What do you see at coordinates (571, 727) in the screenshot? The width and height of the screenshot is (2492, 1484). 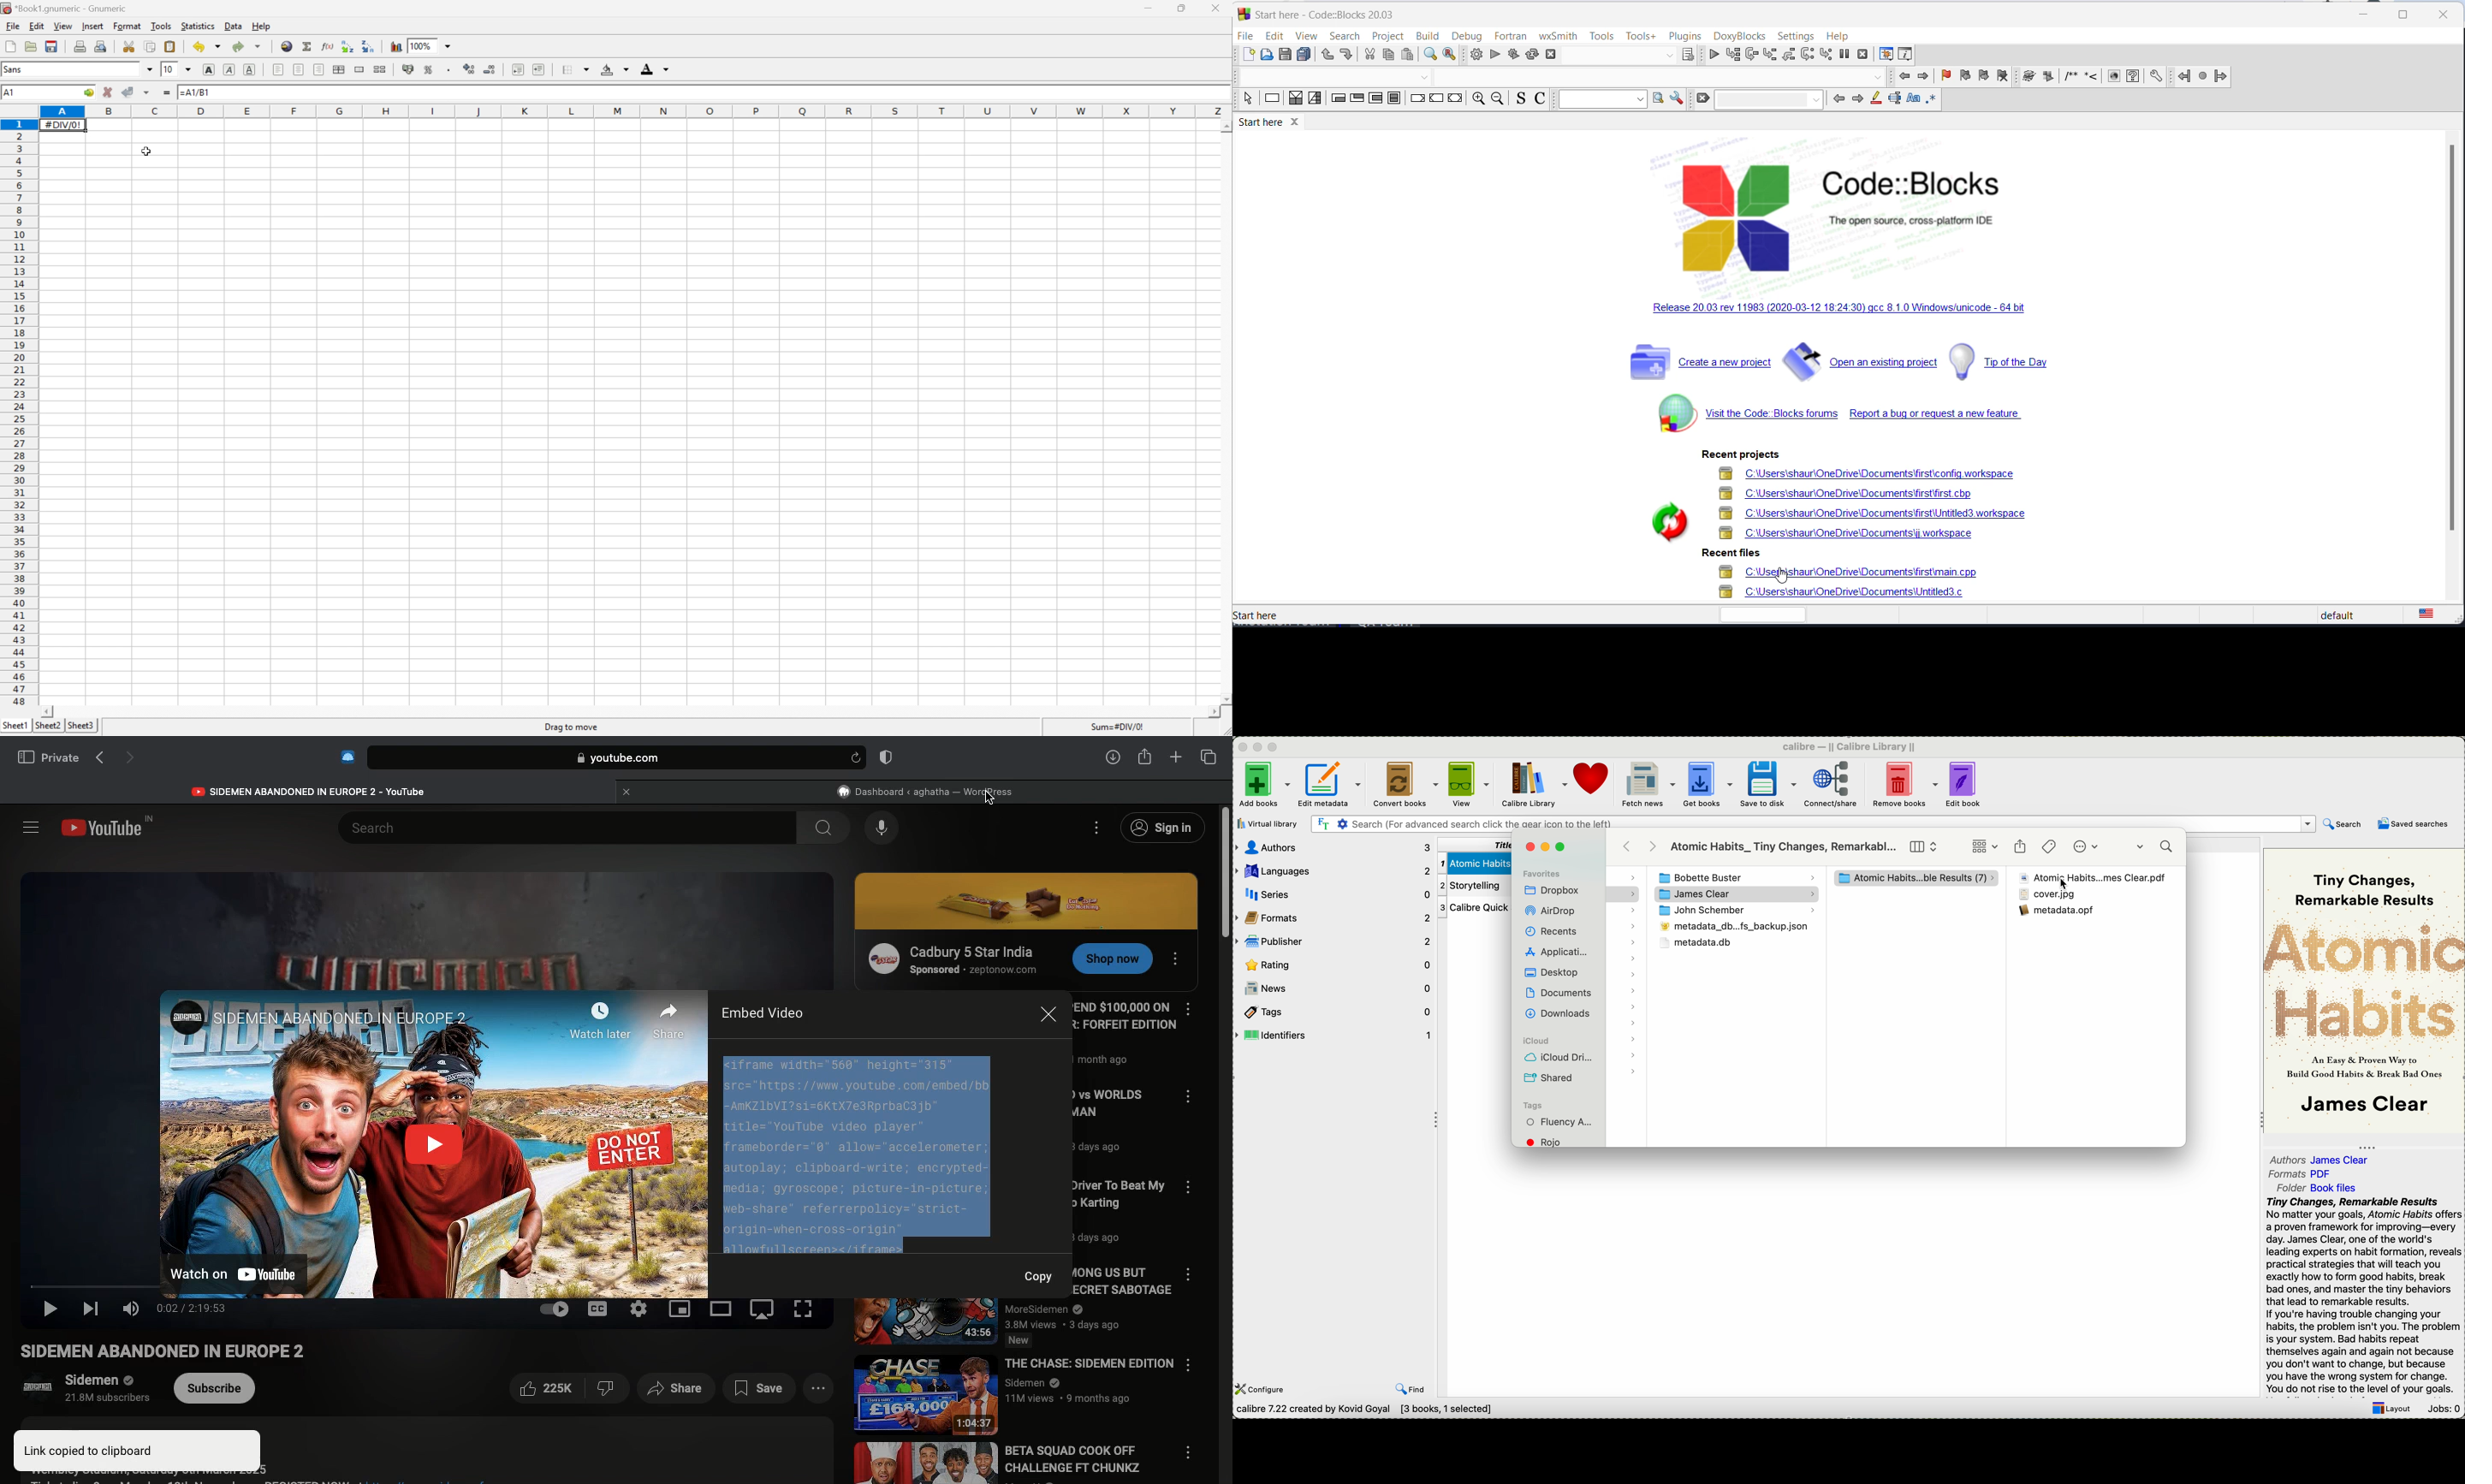 I see `Drag to move` at bounding box center [571, 727].